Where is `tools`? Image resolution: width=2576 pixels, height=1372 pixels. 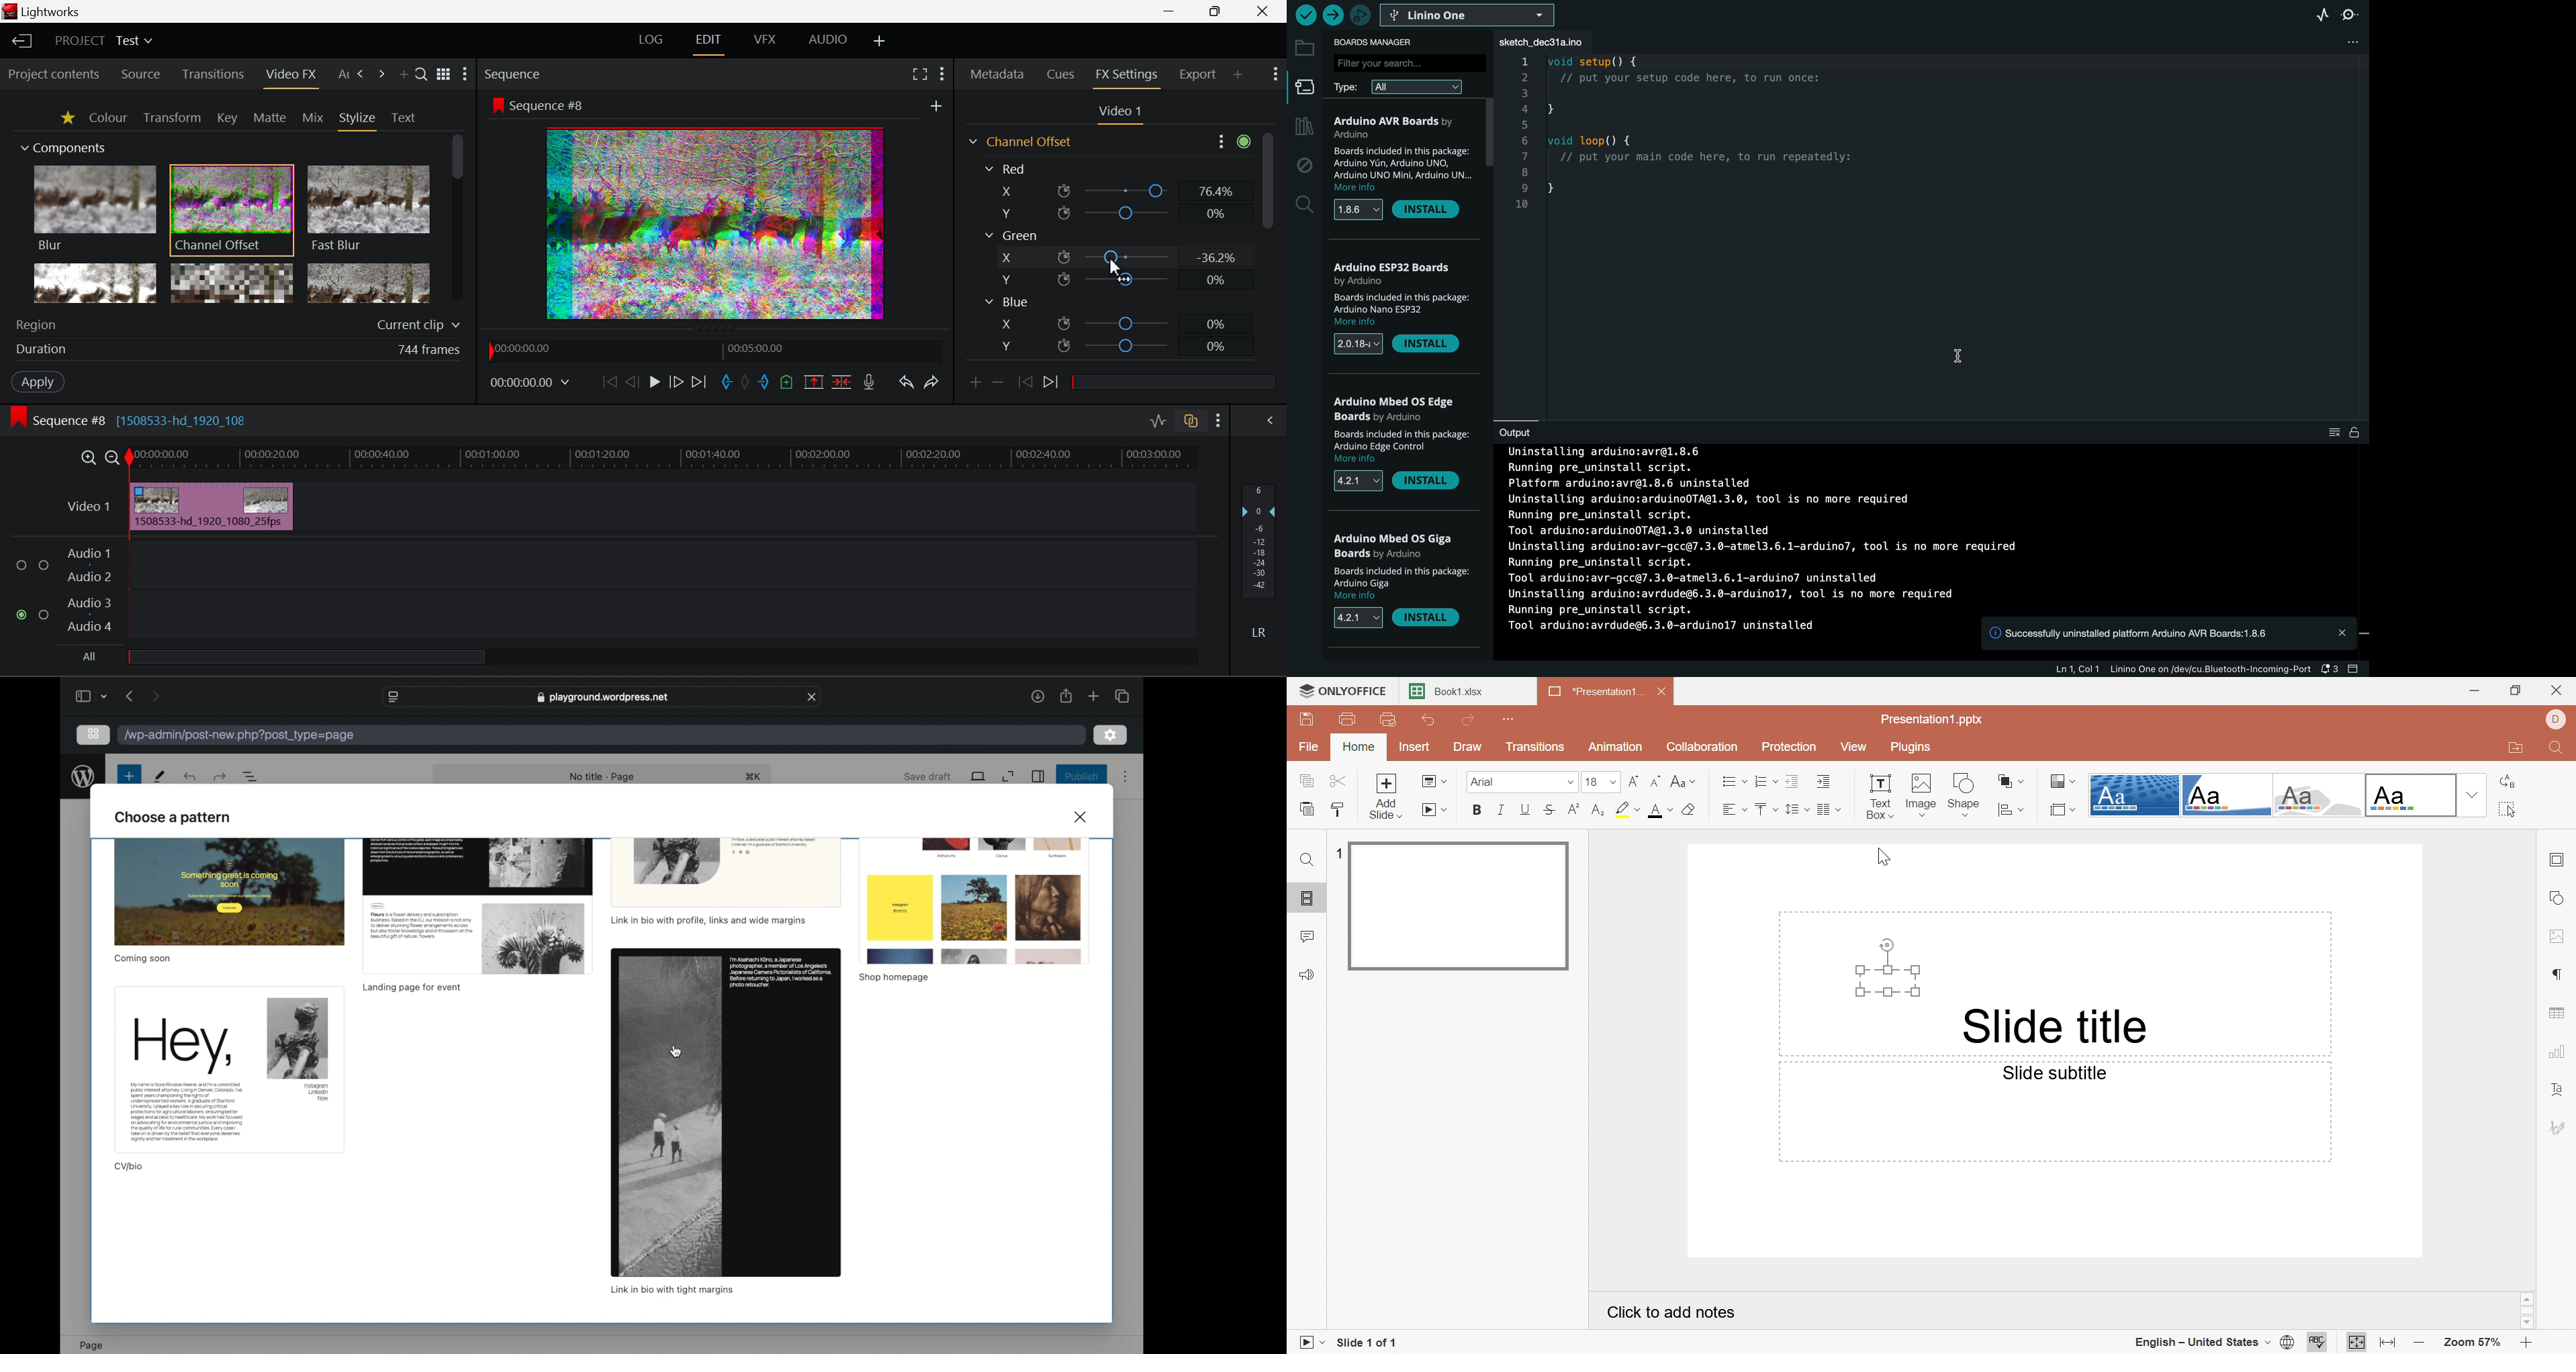 tools is located at coordinates (160, 776).